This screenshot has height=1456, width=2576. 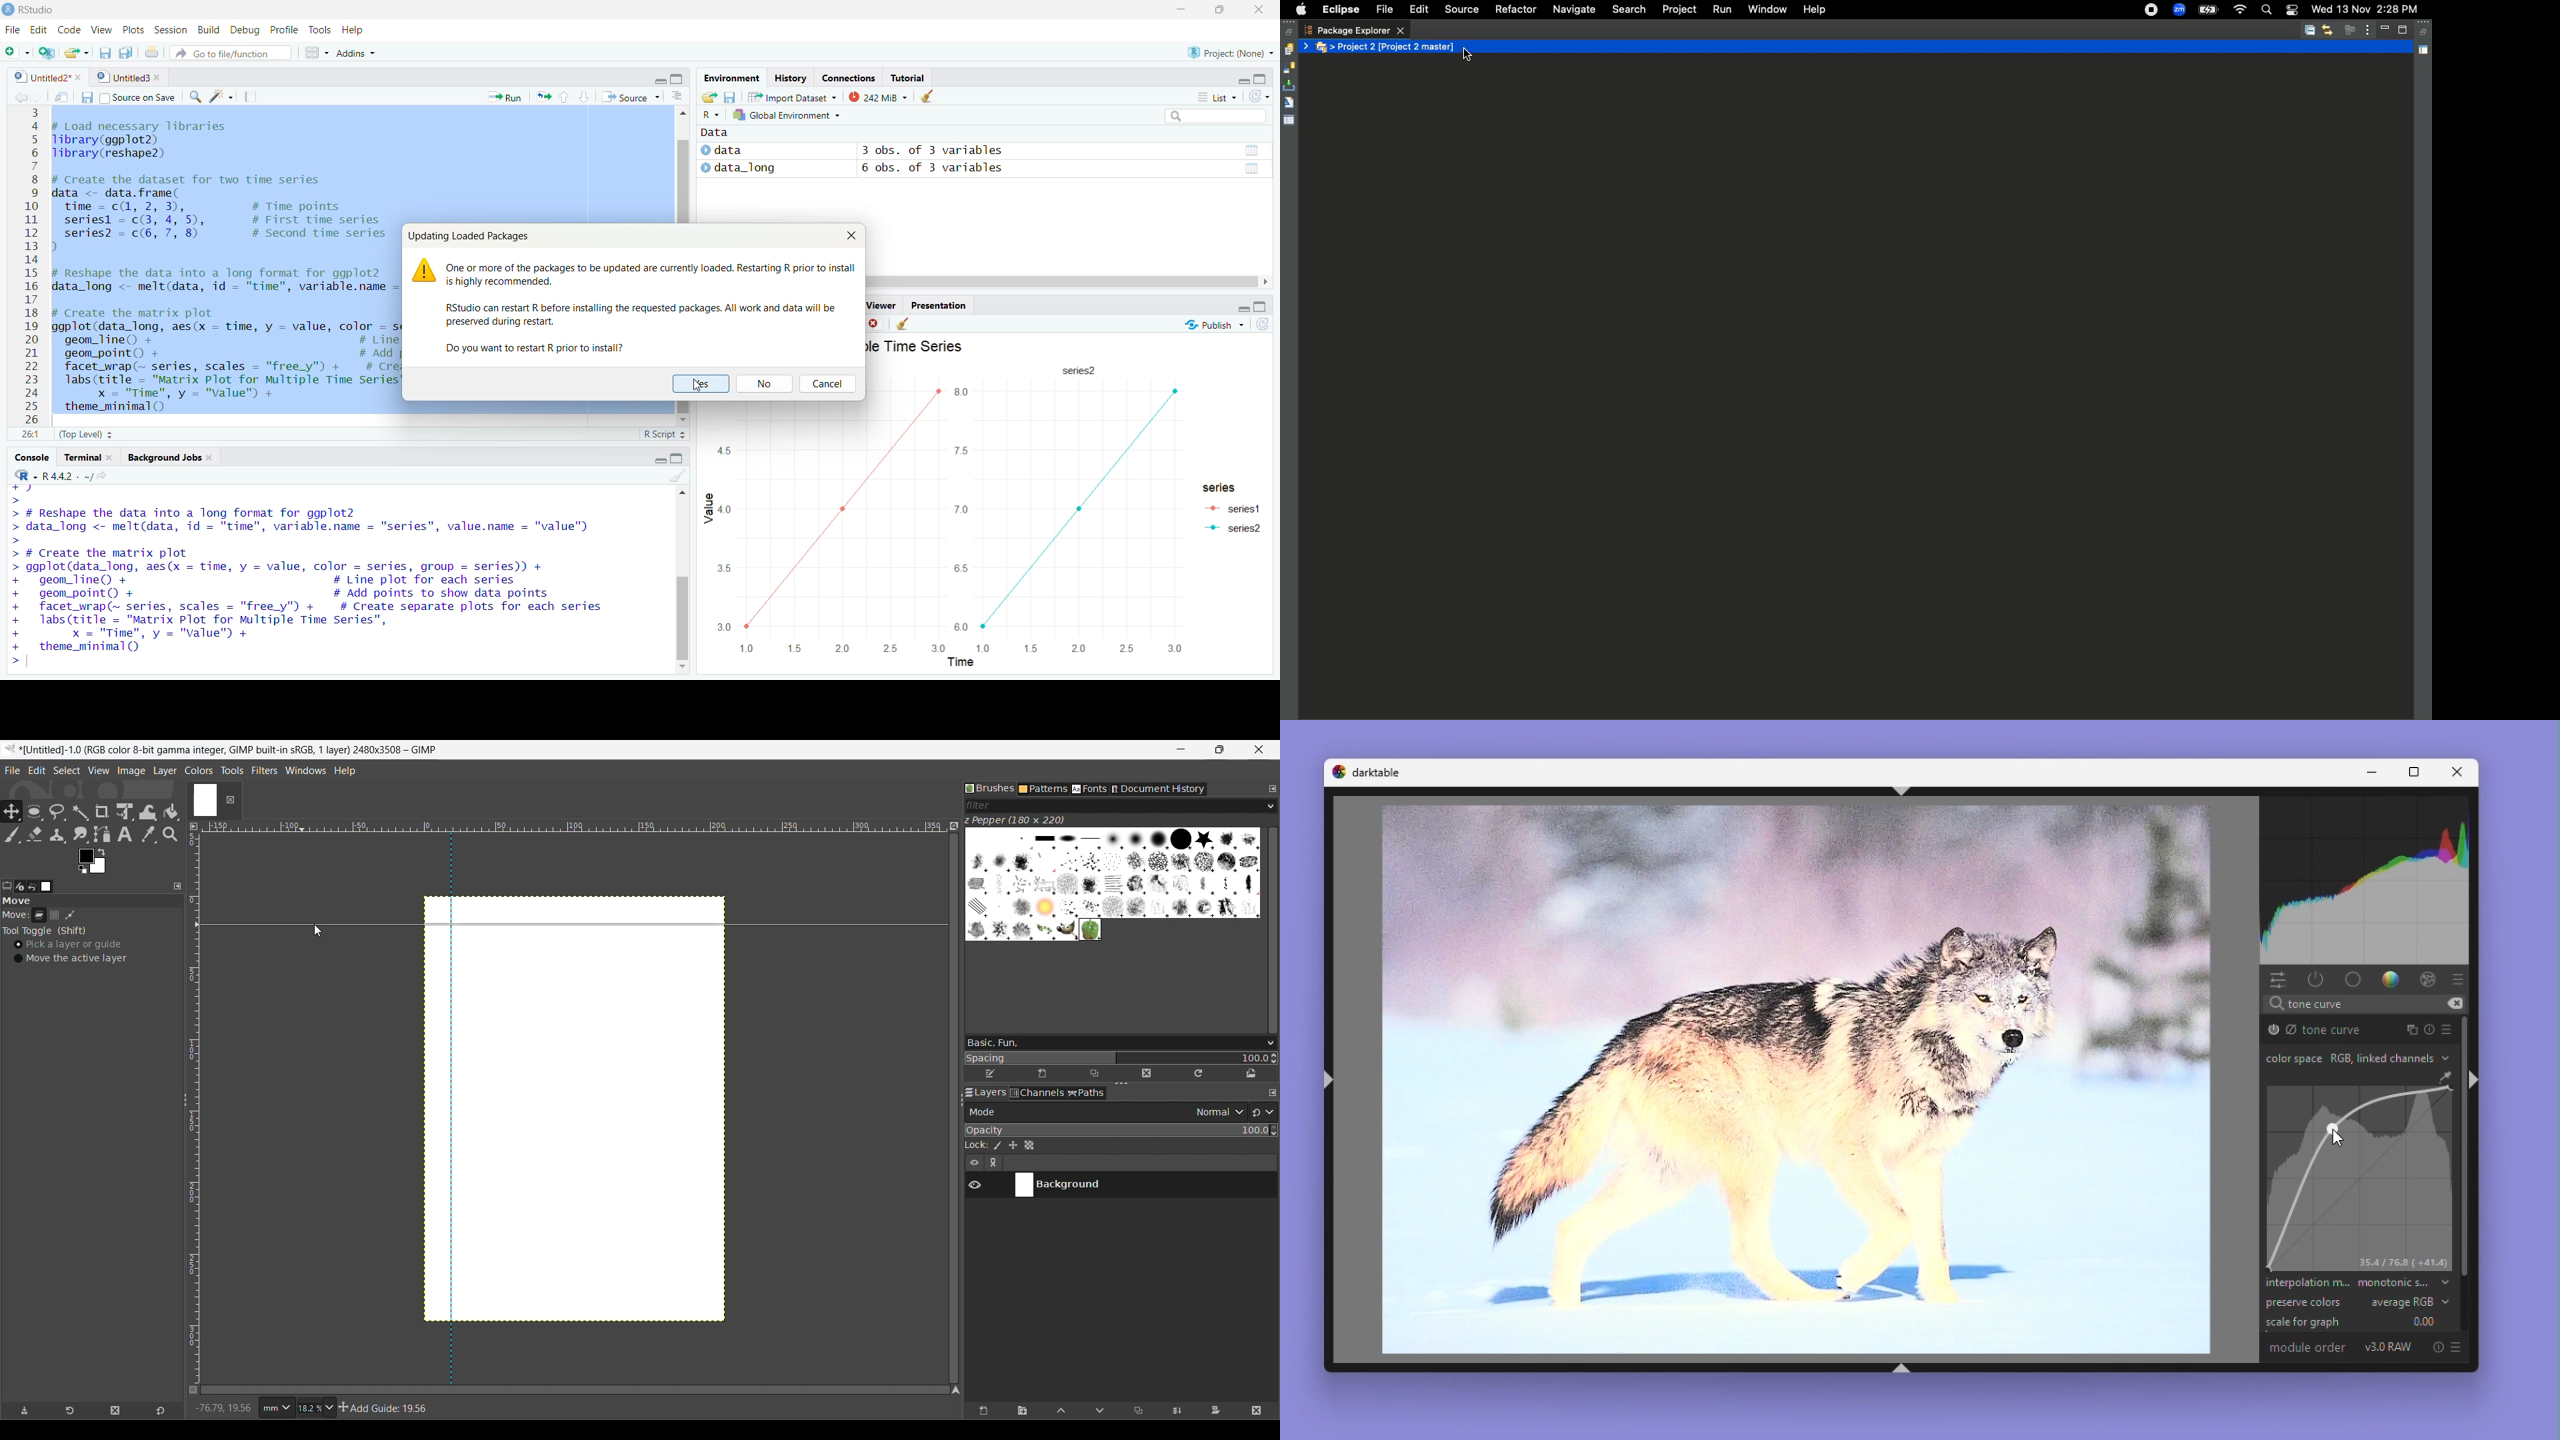 What do you see at coordinates (31, 434) in the screenshot?
I see `11` at bounding box center [31, 434].